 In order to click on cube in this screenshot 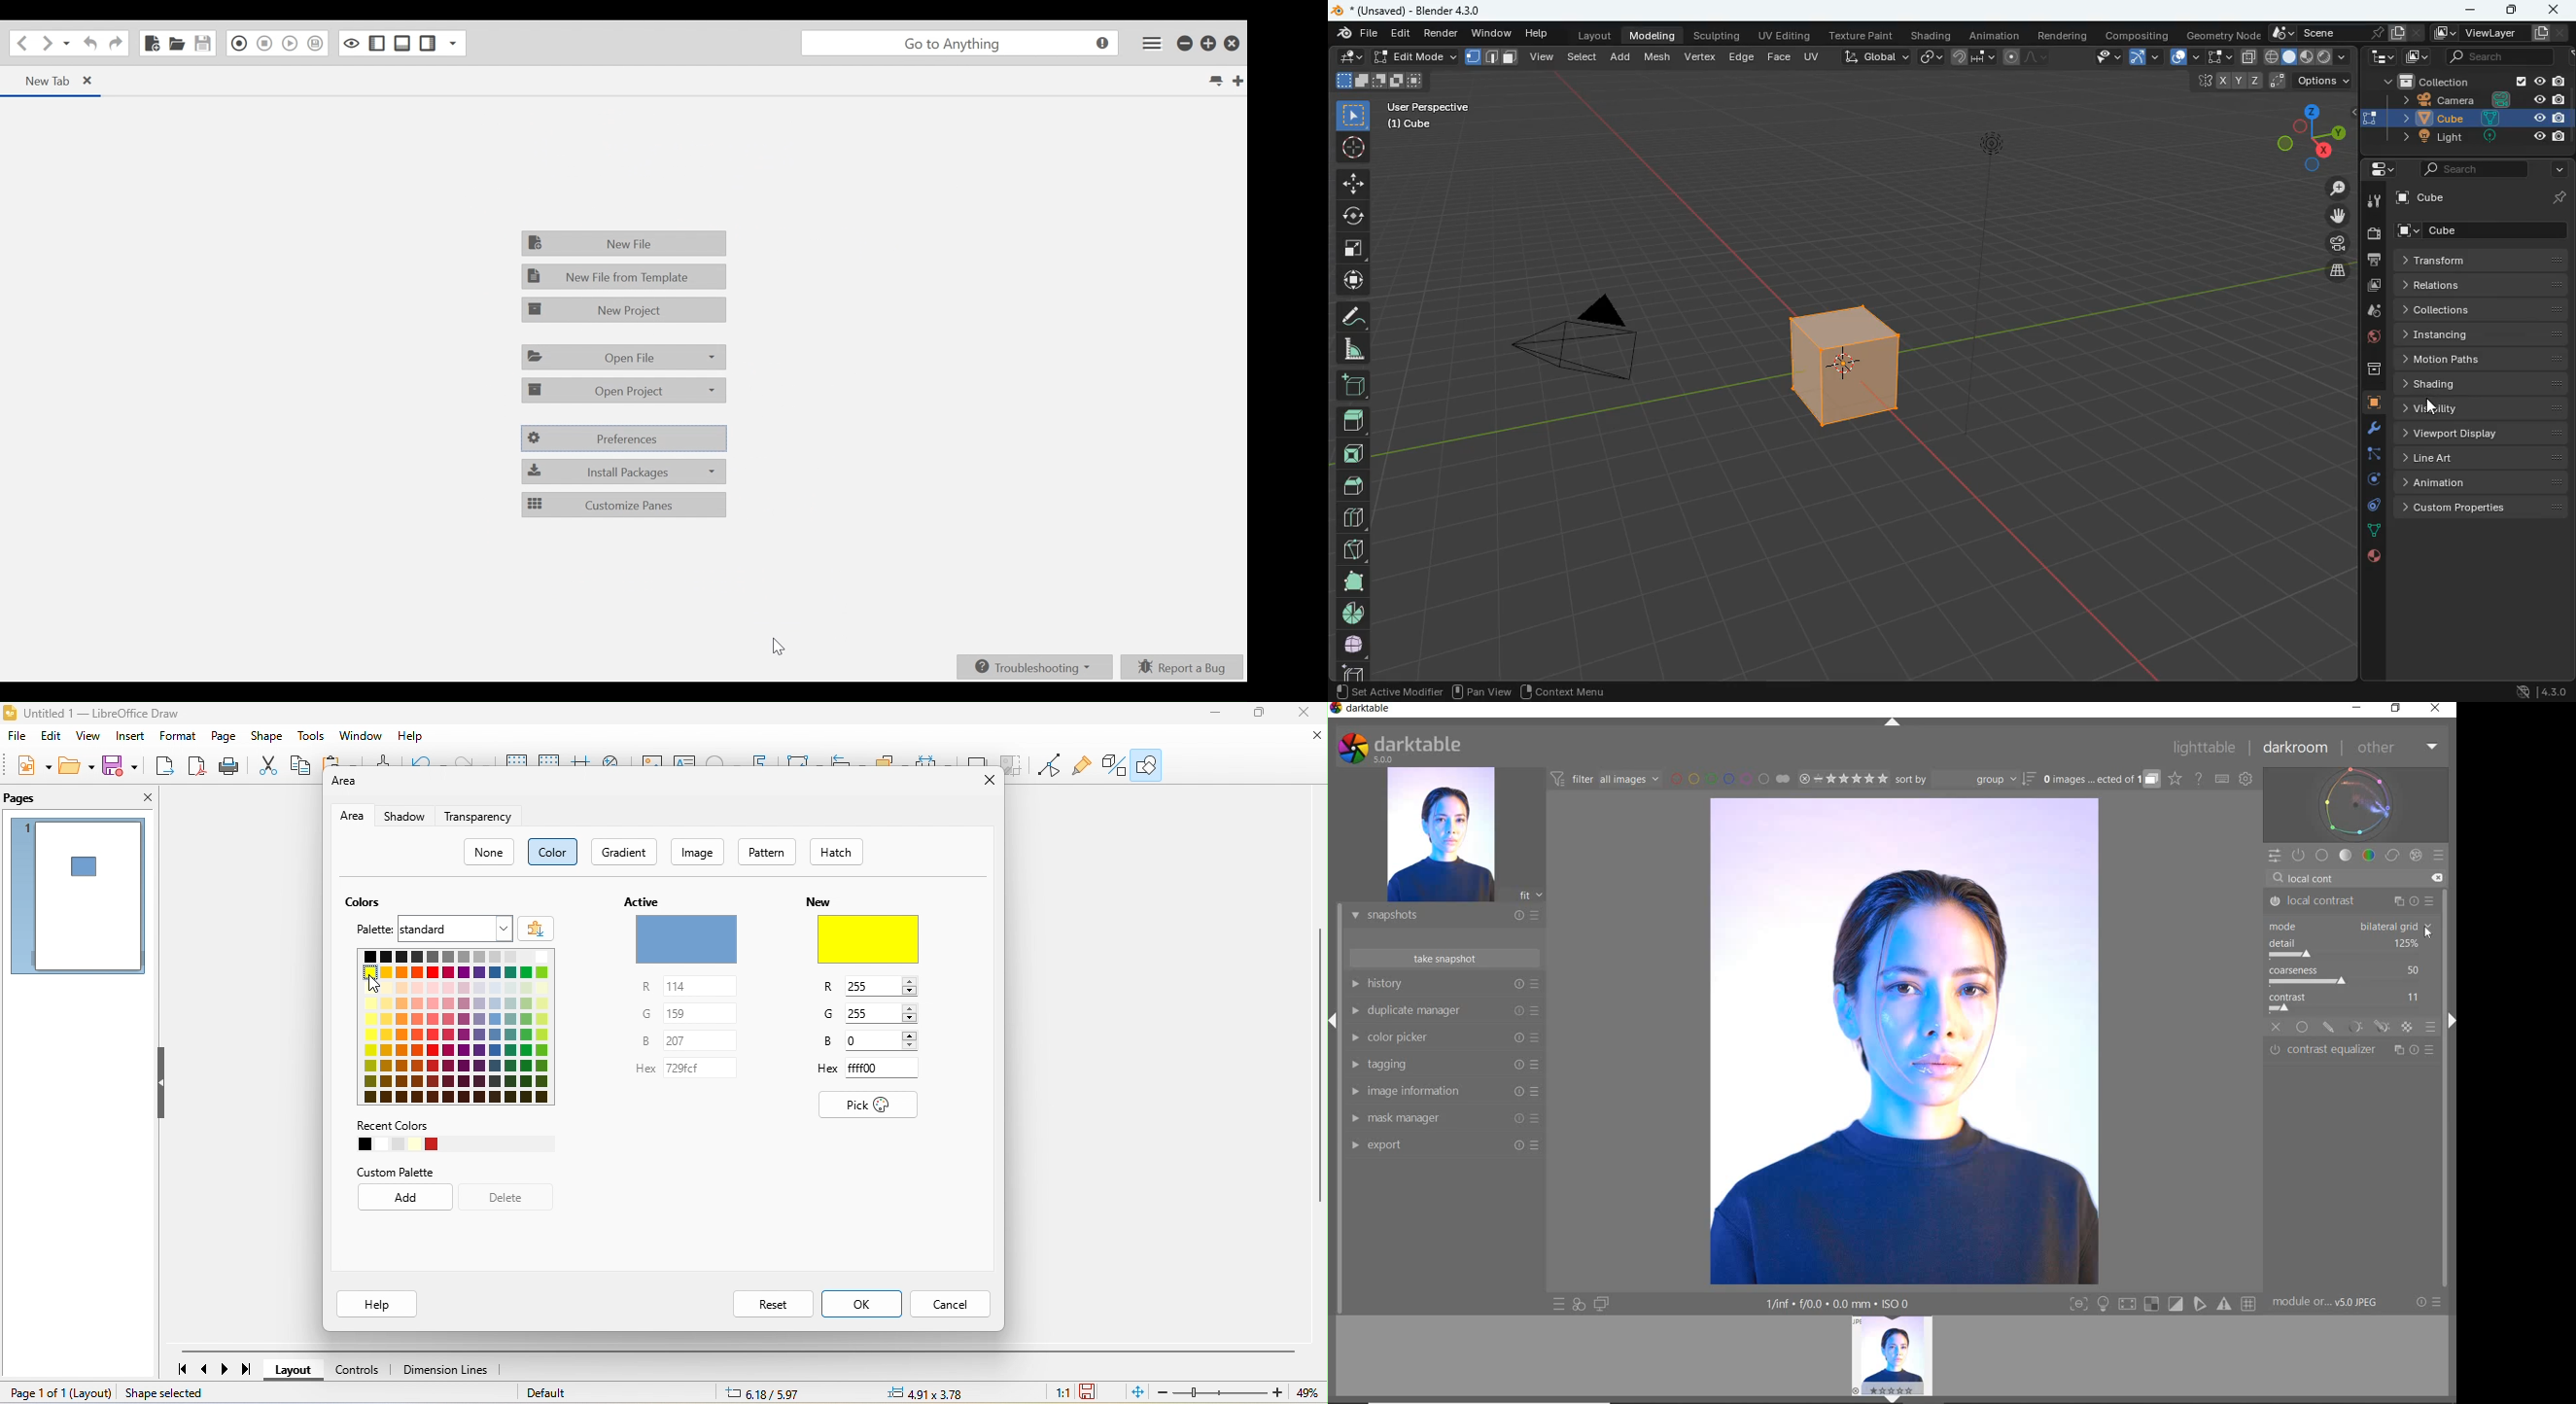, I will do `click(2486, 197)`.